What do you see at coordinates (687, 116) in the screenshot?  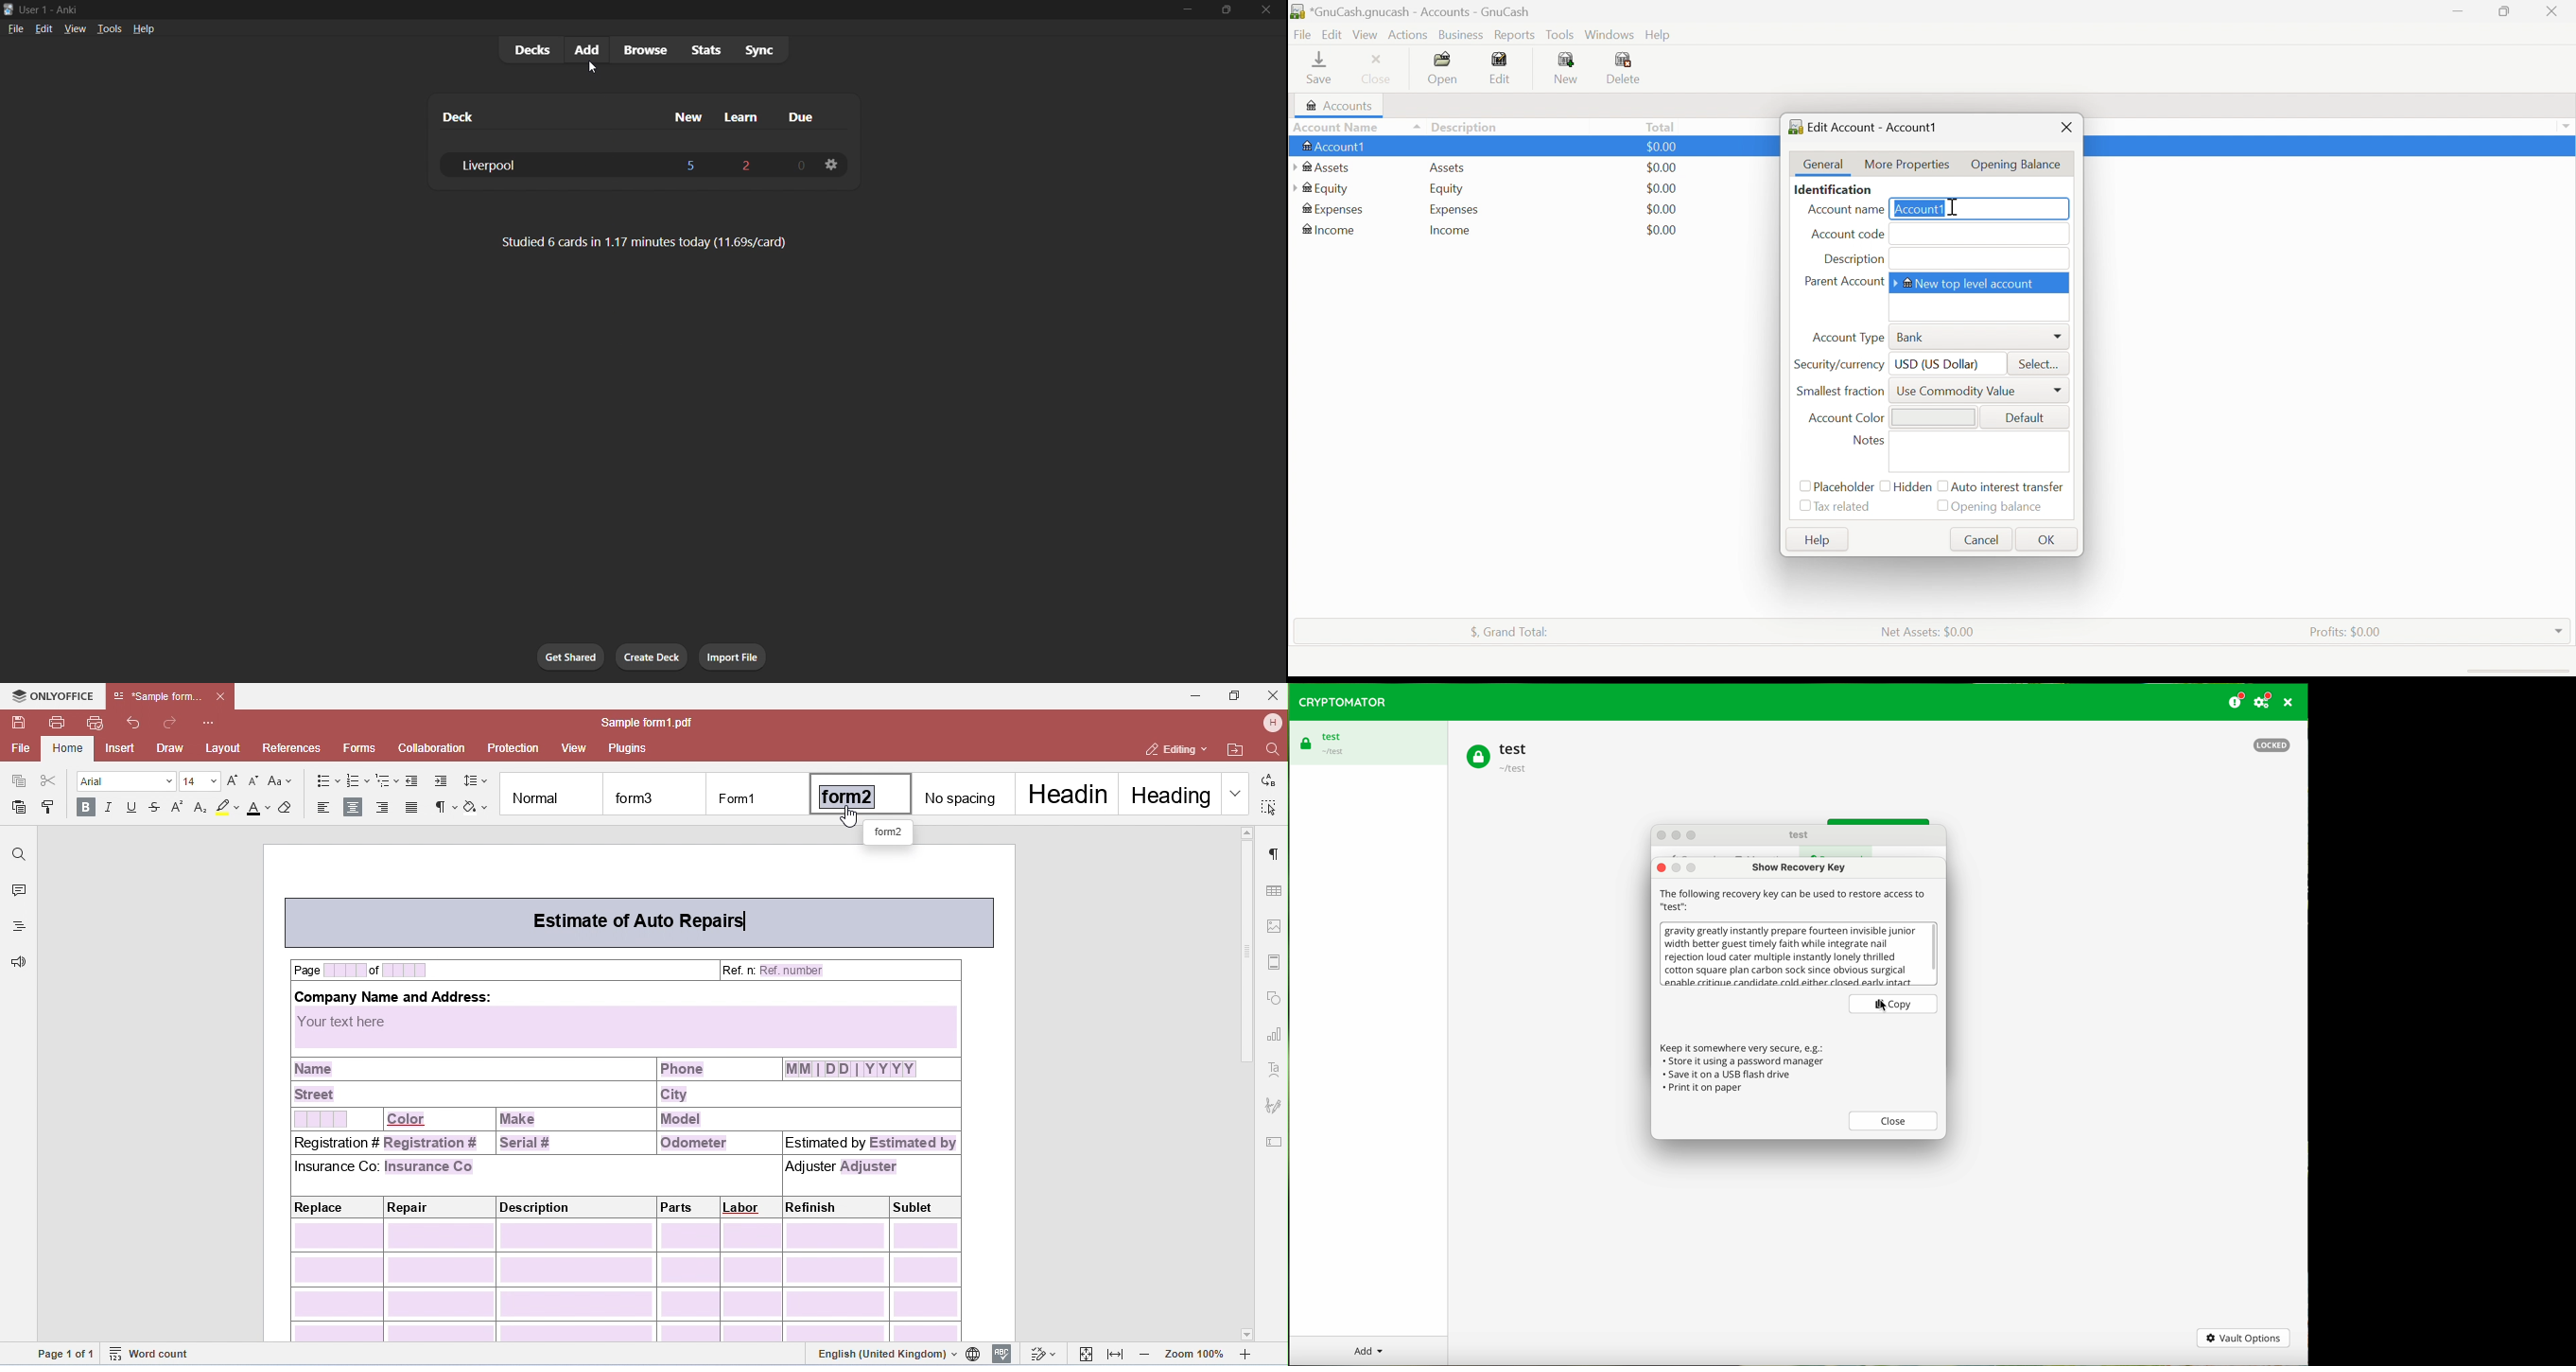 I see `new cards column` at bounding box center [687, 116].